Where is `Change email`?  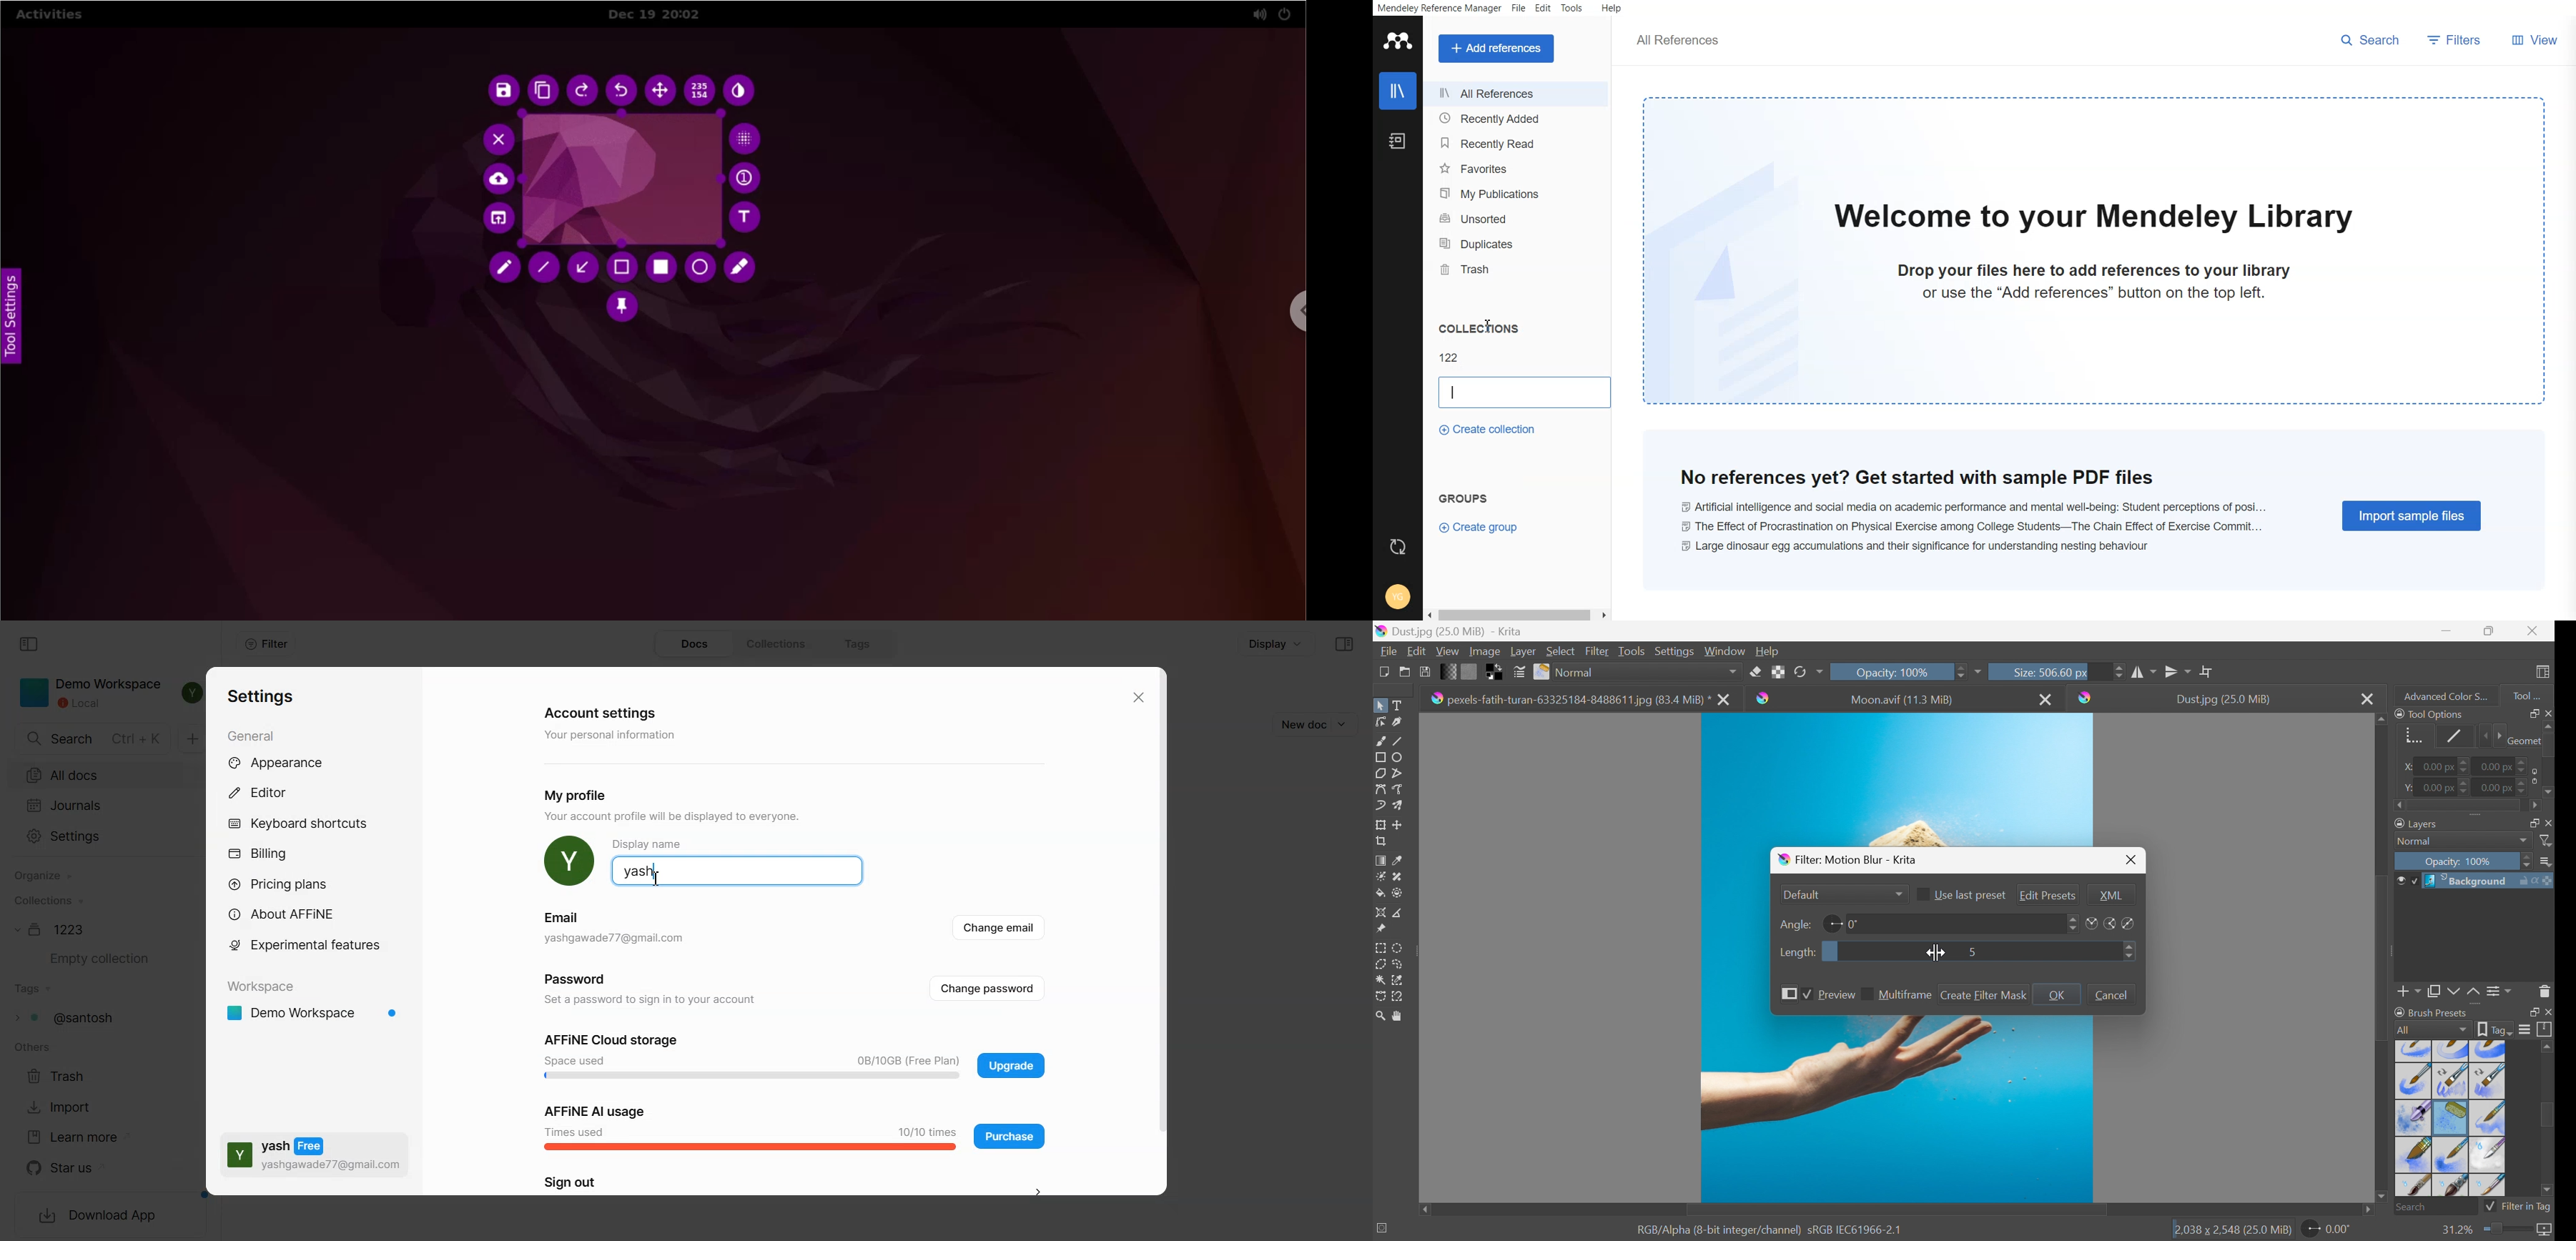 Change email is located at coordinates (1002, 929).